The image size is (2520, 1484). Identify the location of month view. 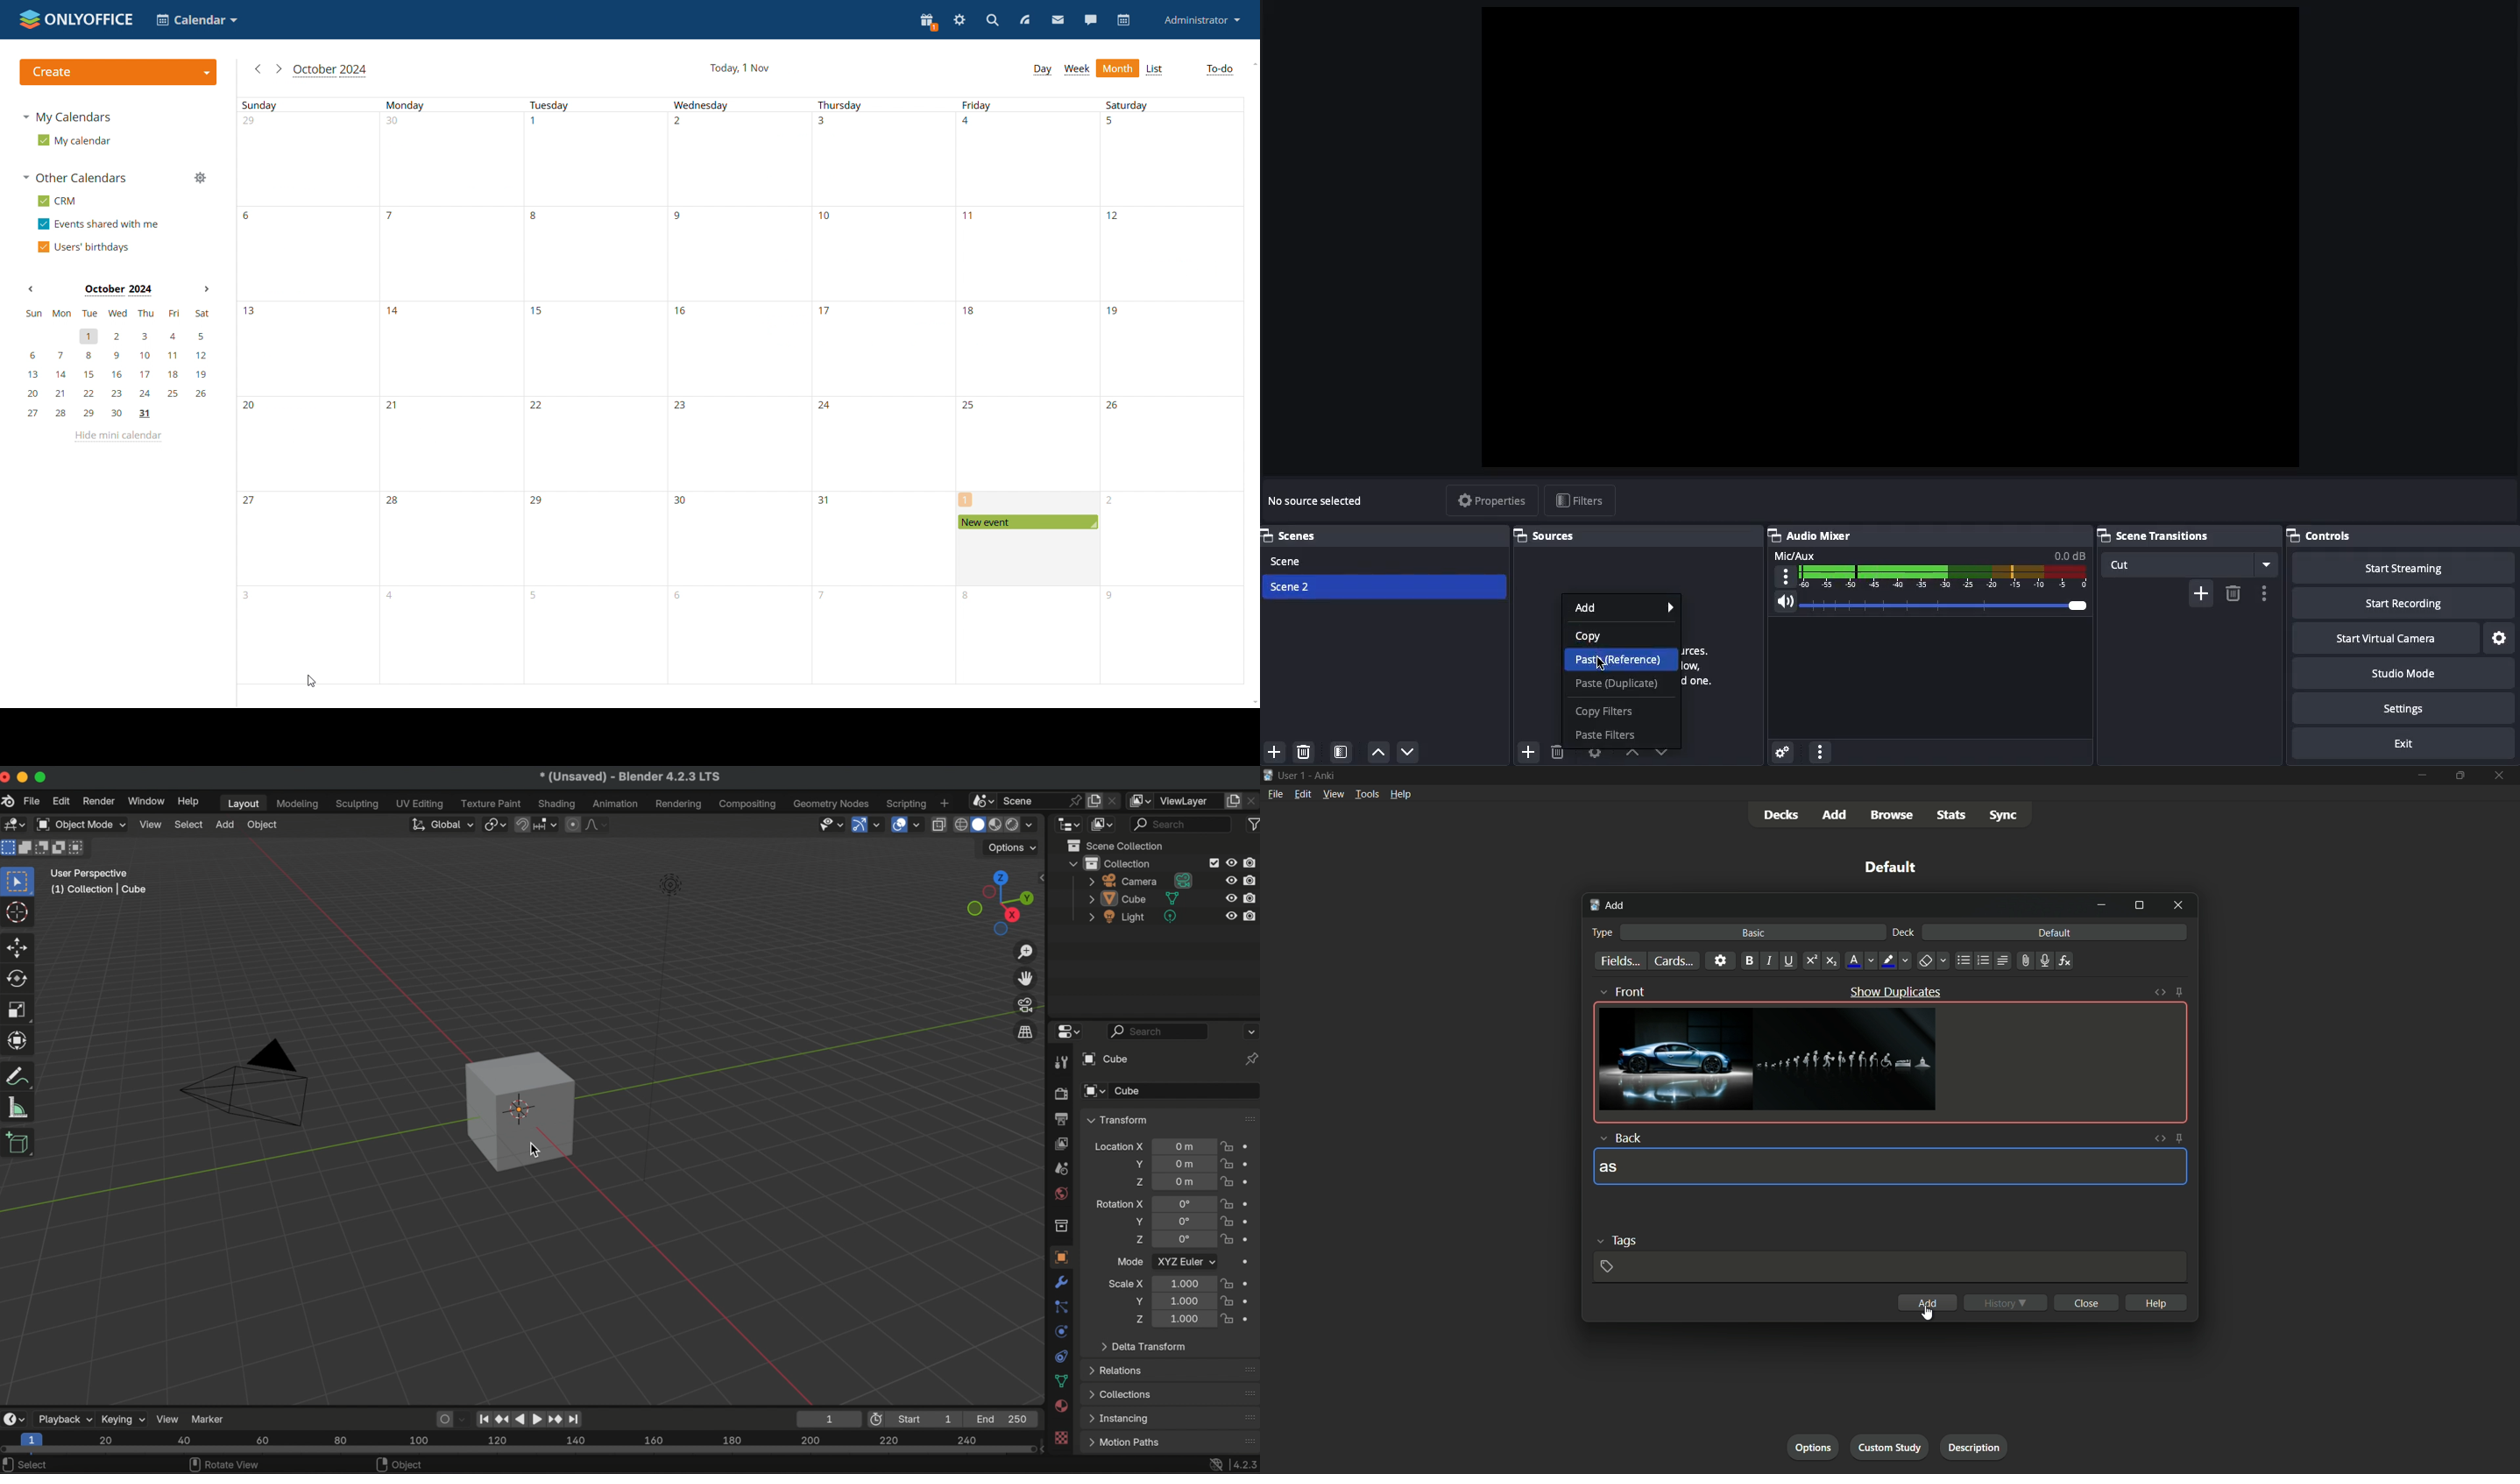
(1118, 68).